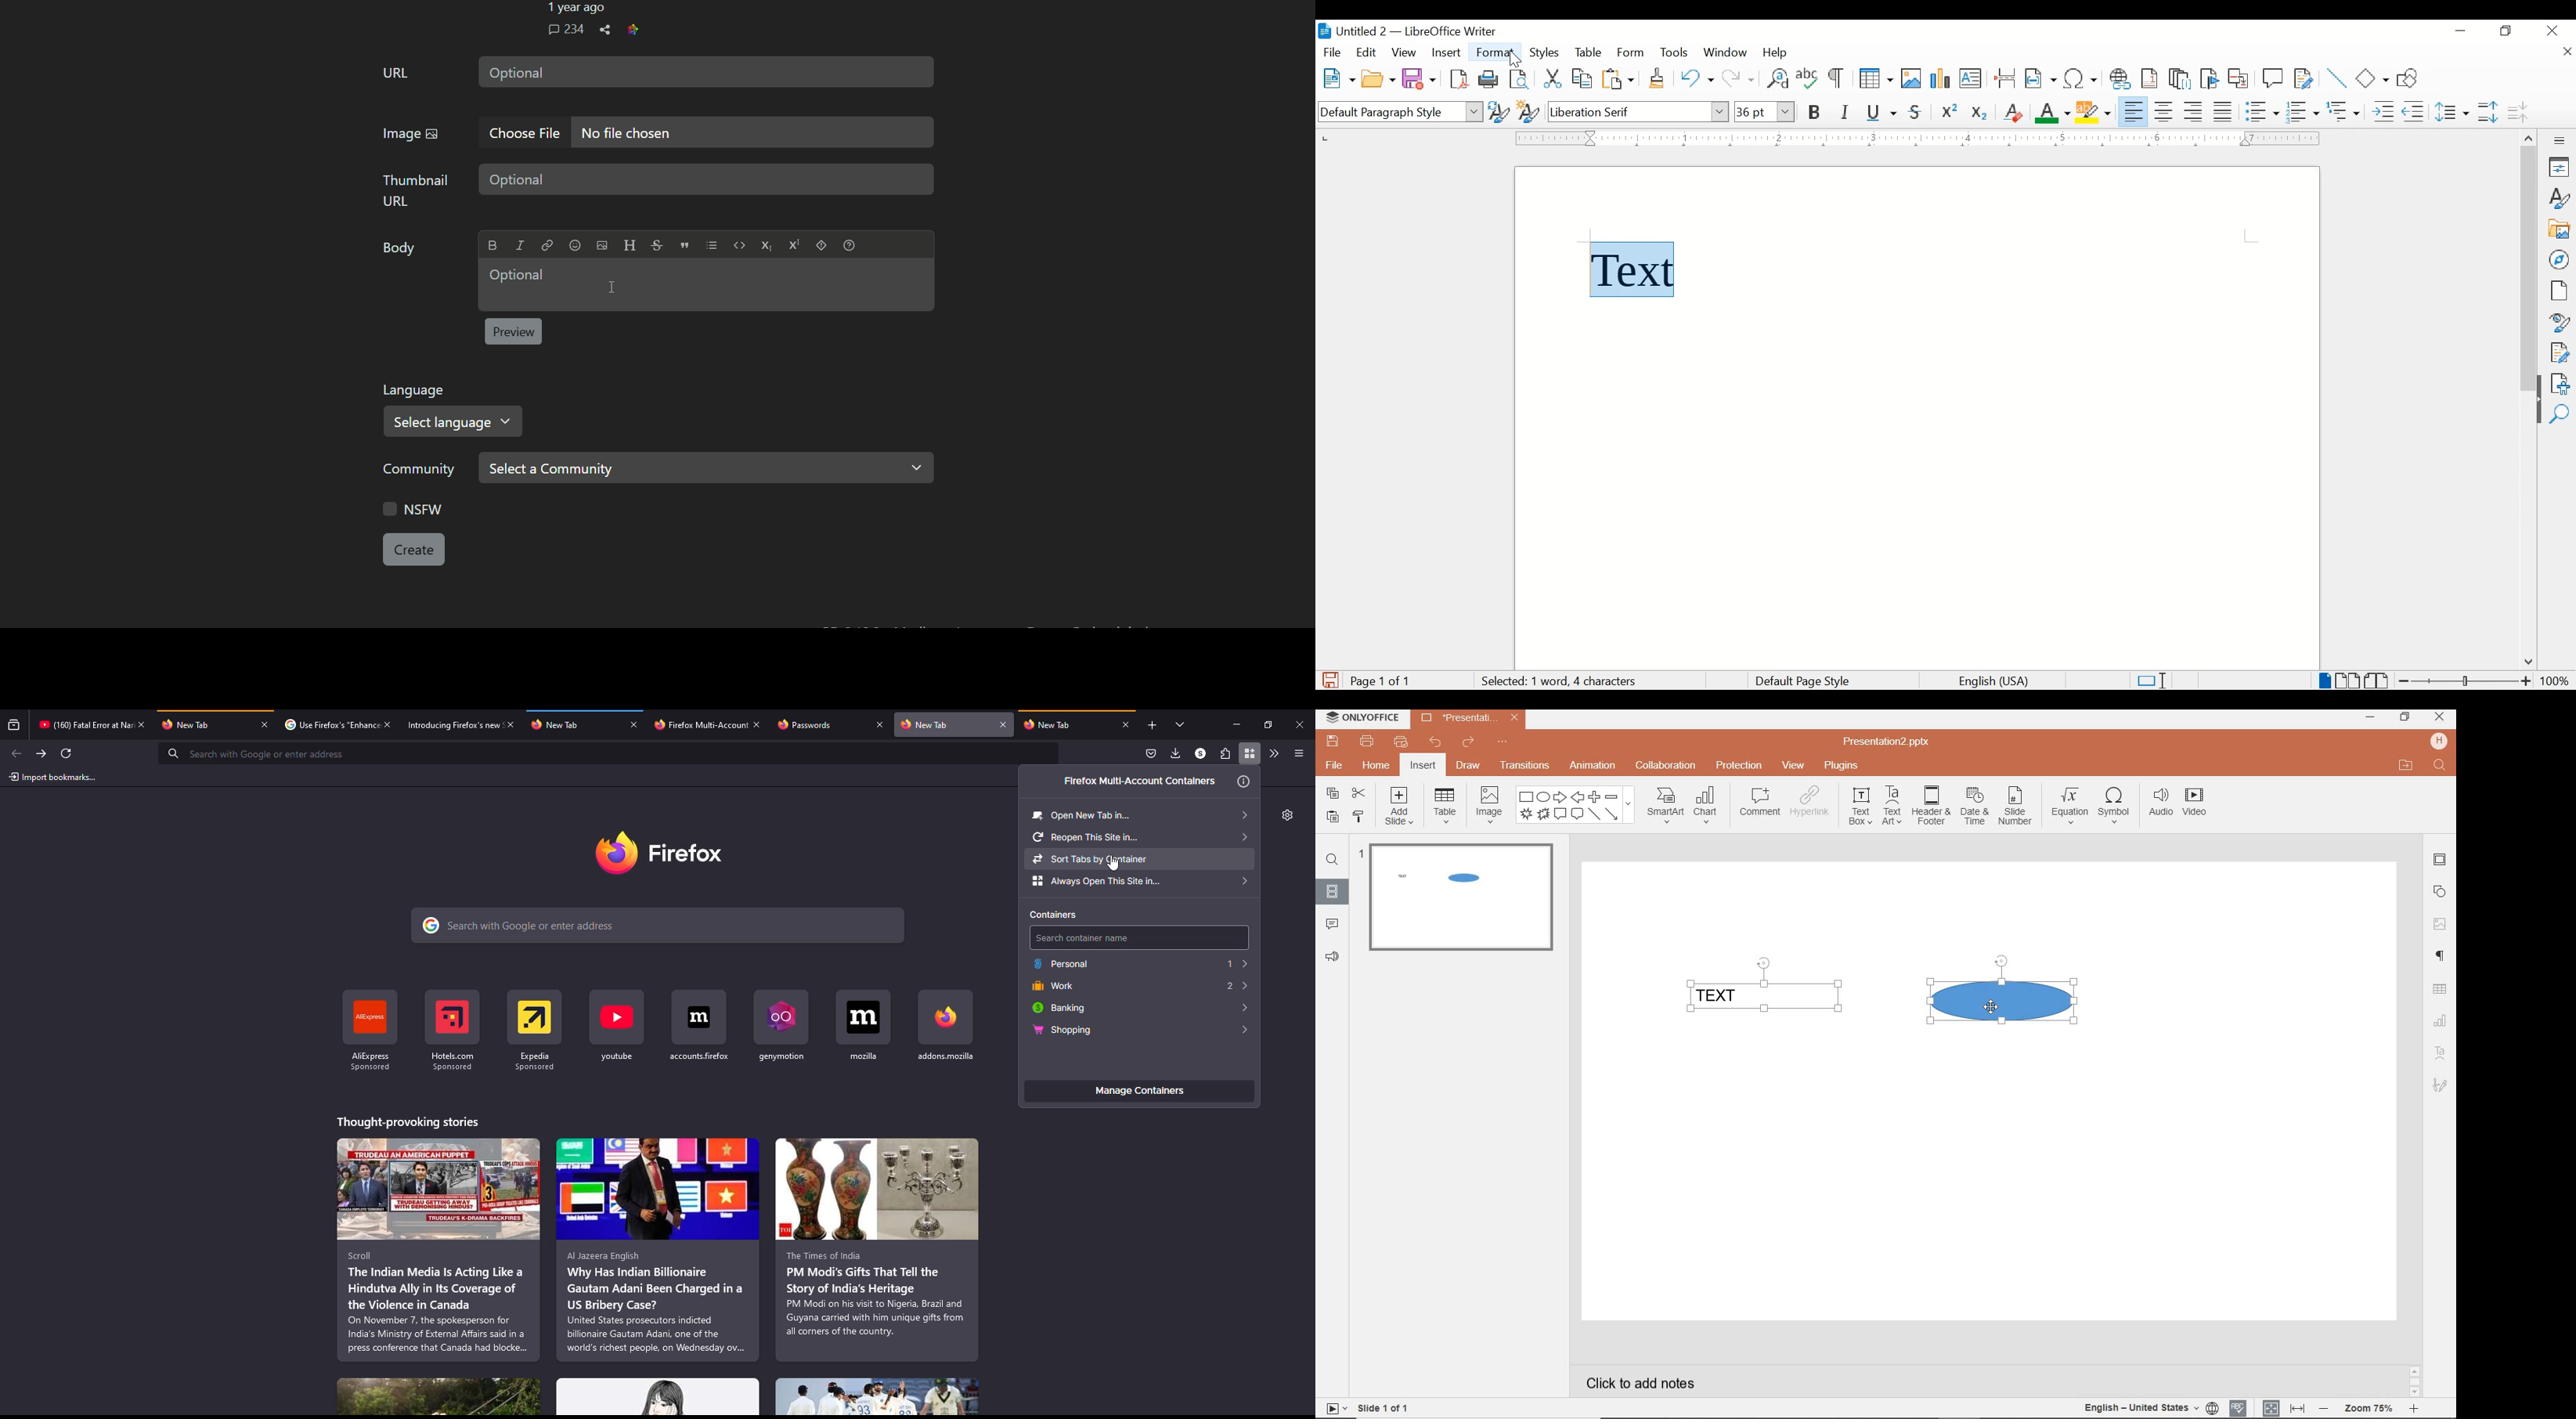 The height and width of the screenshot is (1428, 2576). Describe the element at coordinates (1126, 724) in the screenshot. I see `close` at that location.